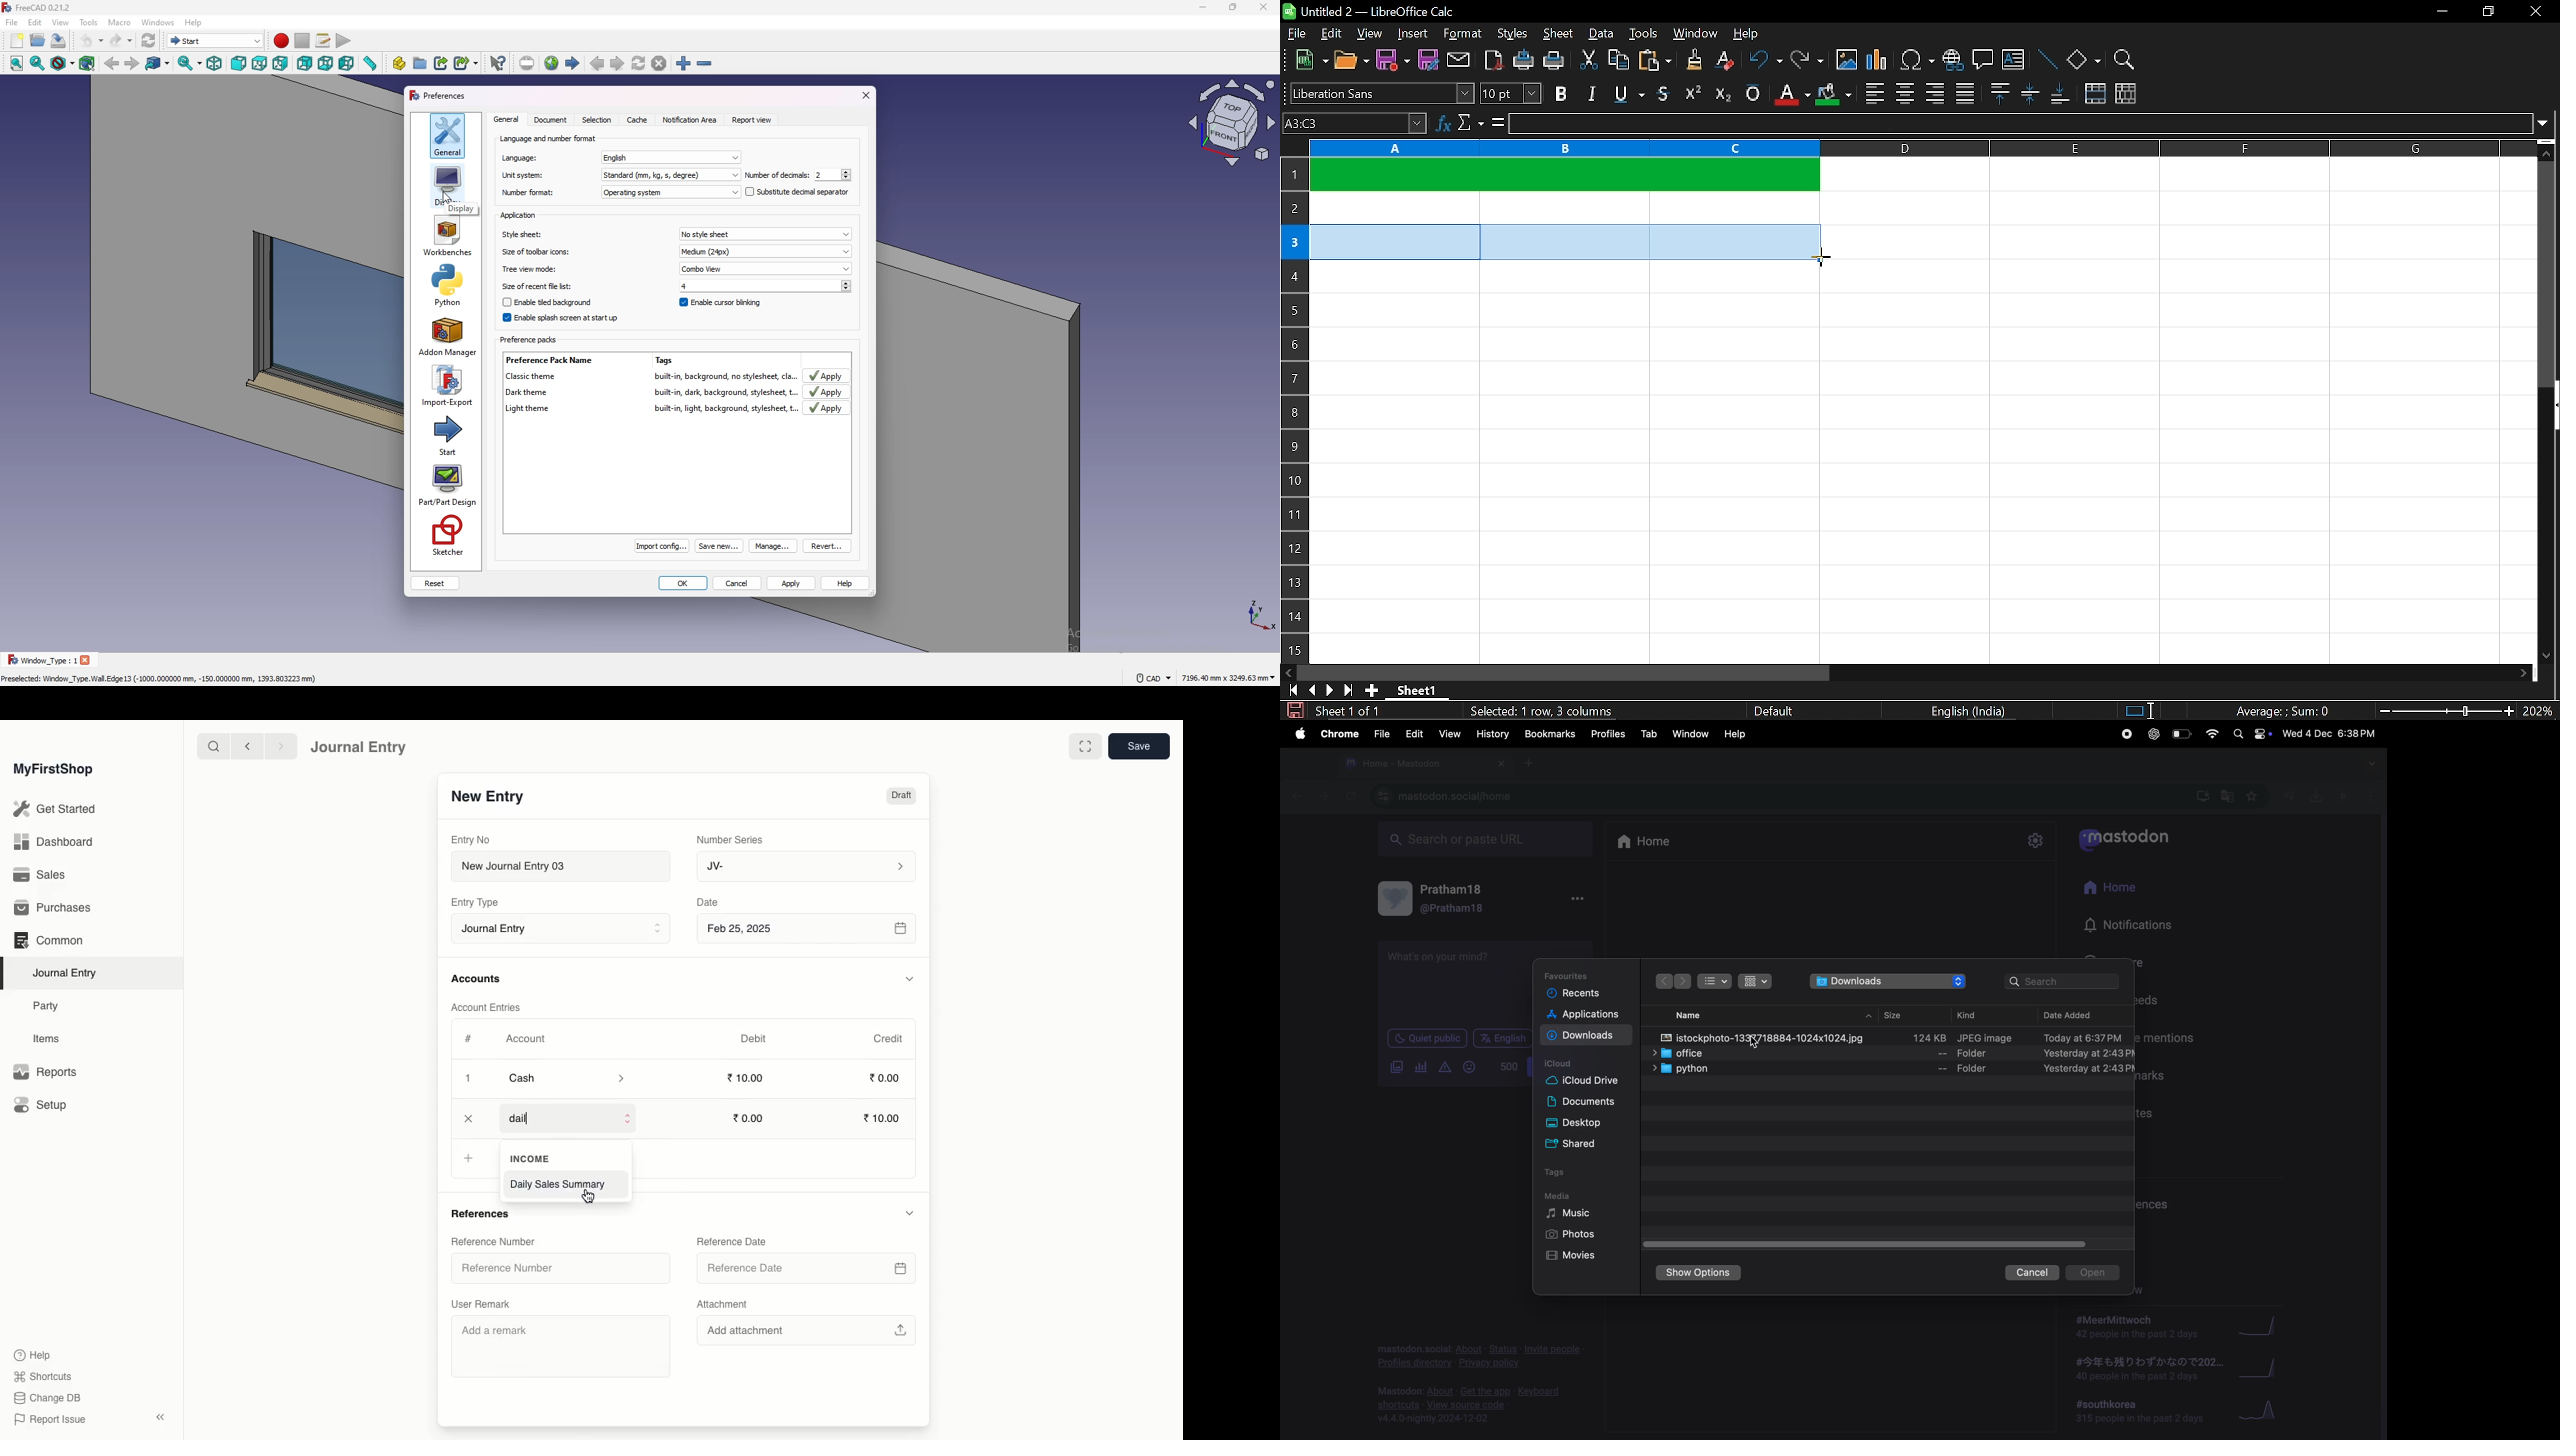 Image resolution: width=2576 pixels, height=1456 pixels. Describe the element at coordinates (1290, 691) in the screenshot. I see `go to first page` at that location.